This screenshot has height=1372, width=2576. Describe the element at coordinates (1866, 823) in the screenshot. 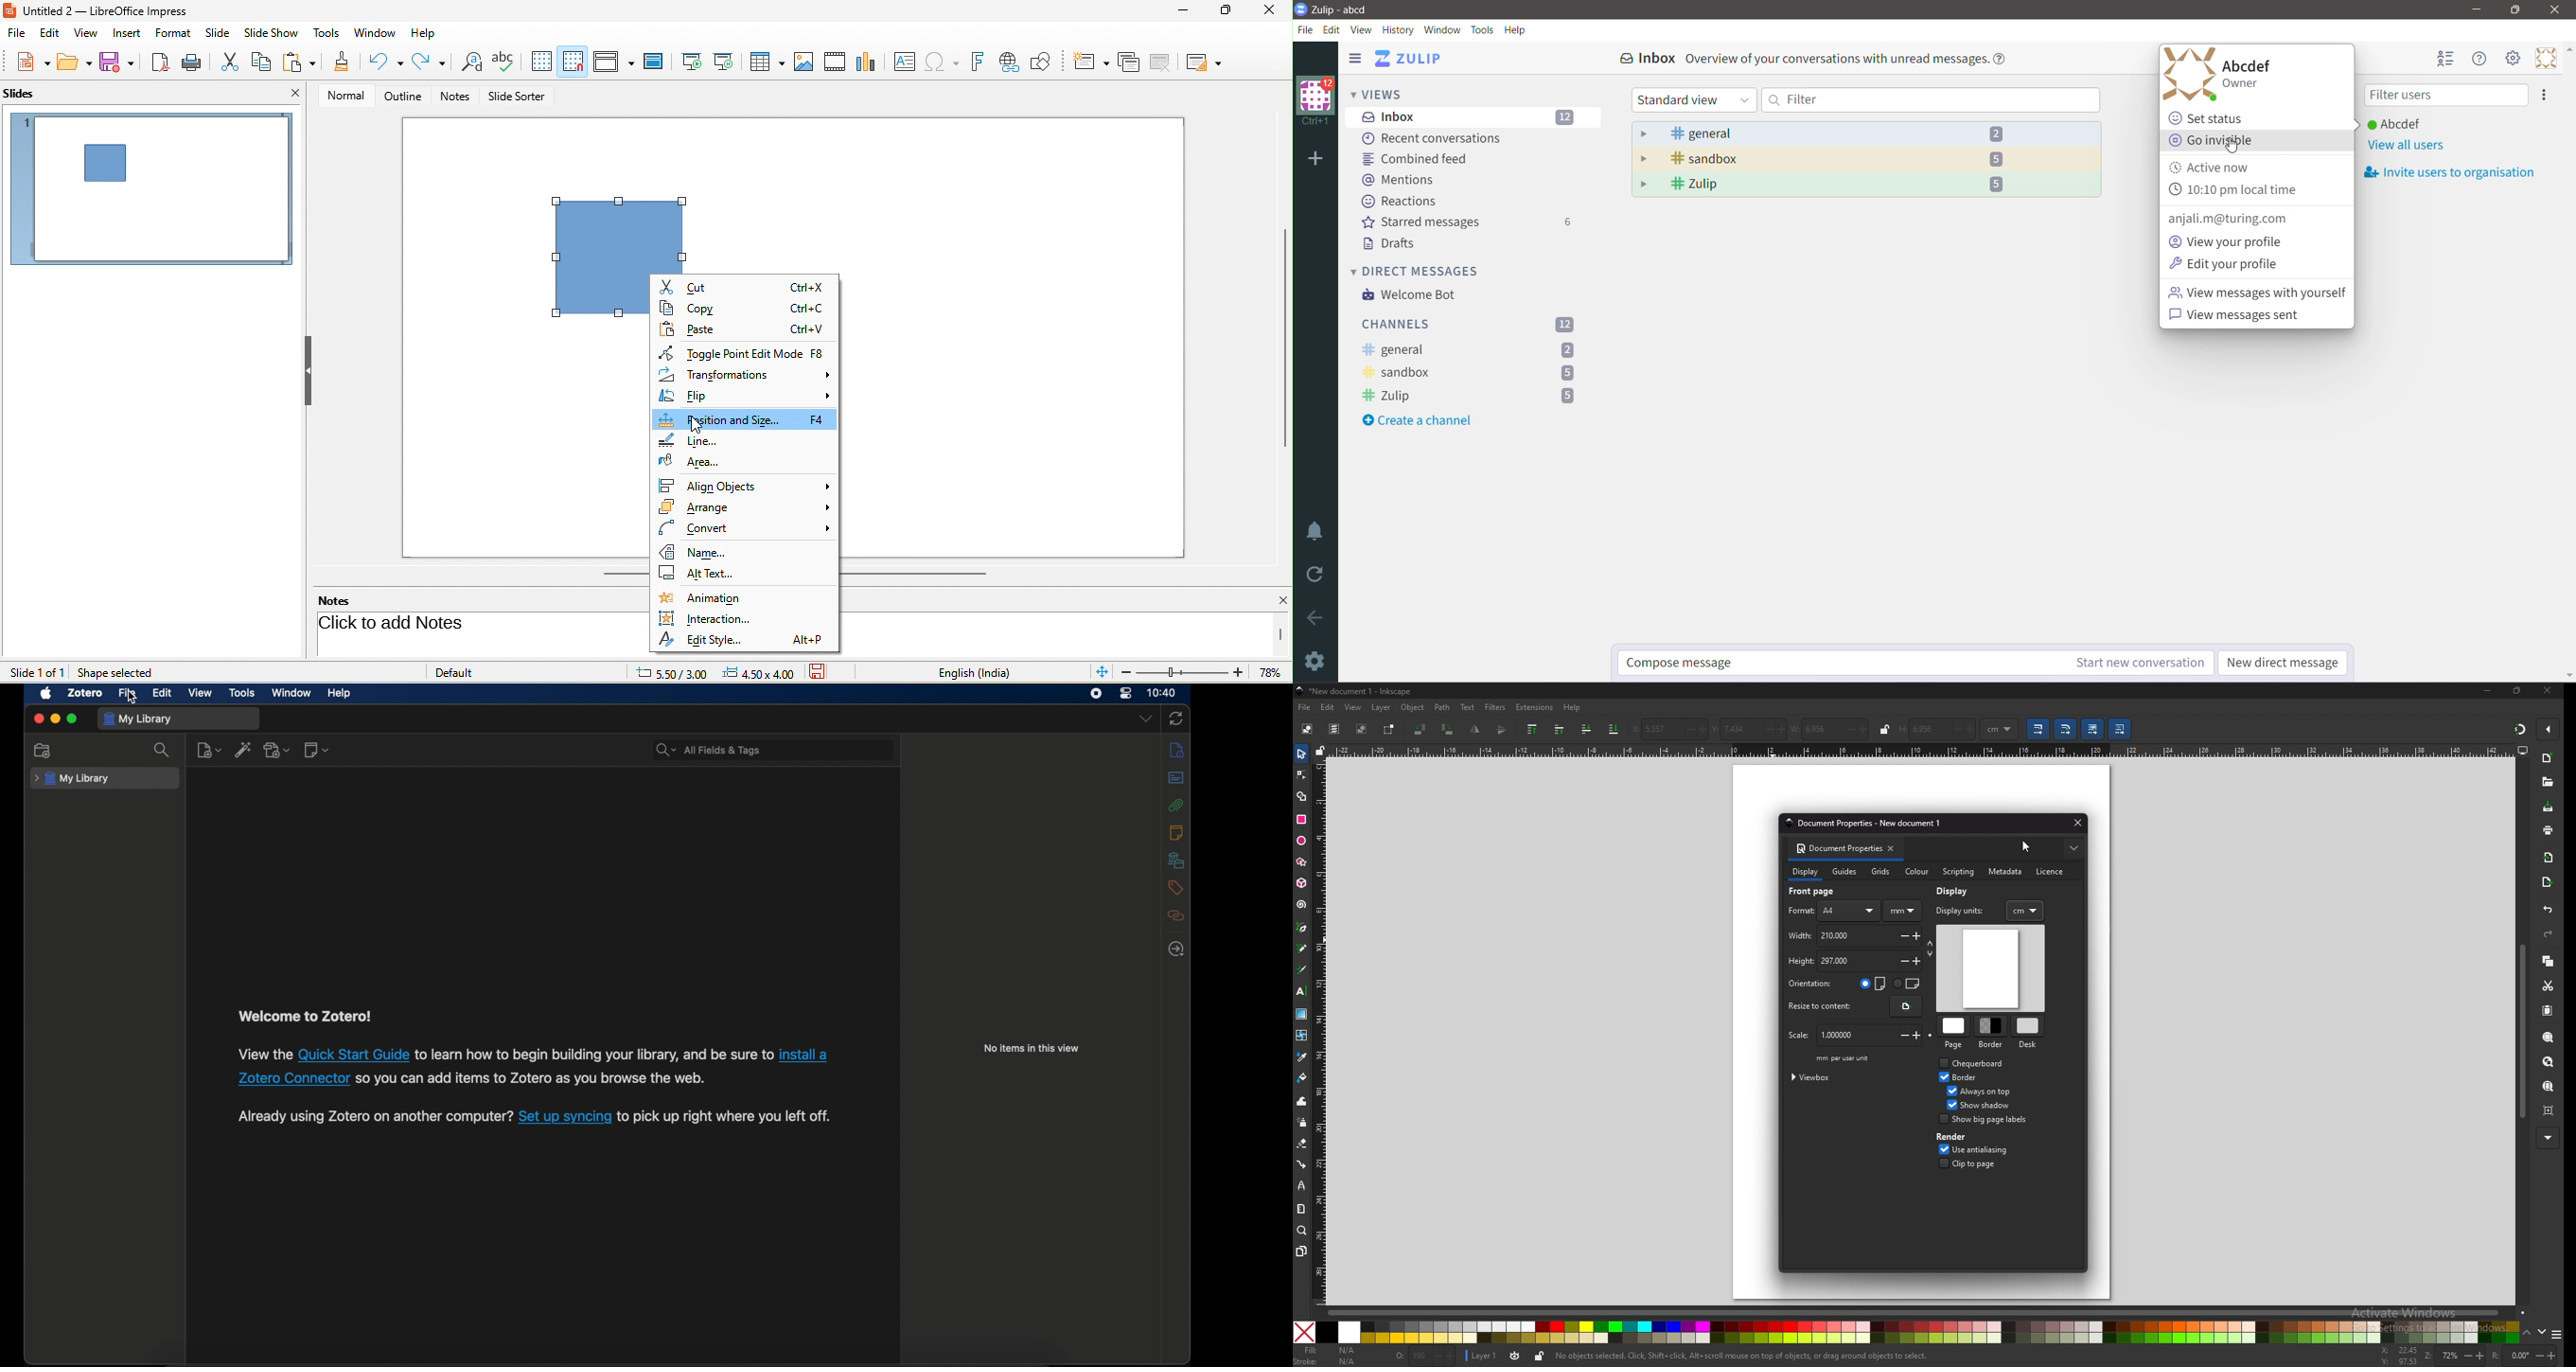

I see `document properties - New document 1` at that location.